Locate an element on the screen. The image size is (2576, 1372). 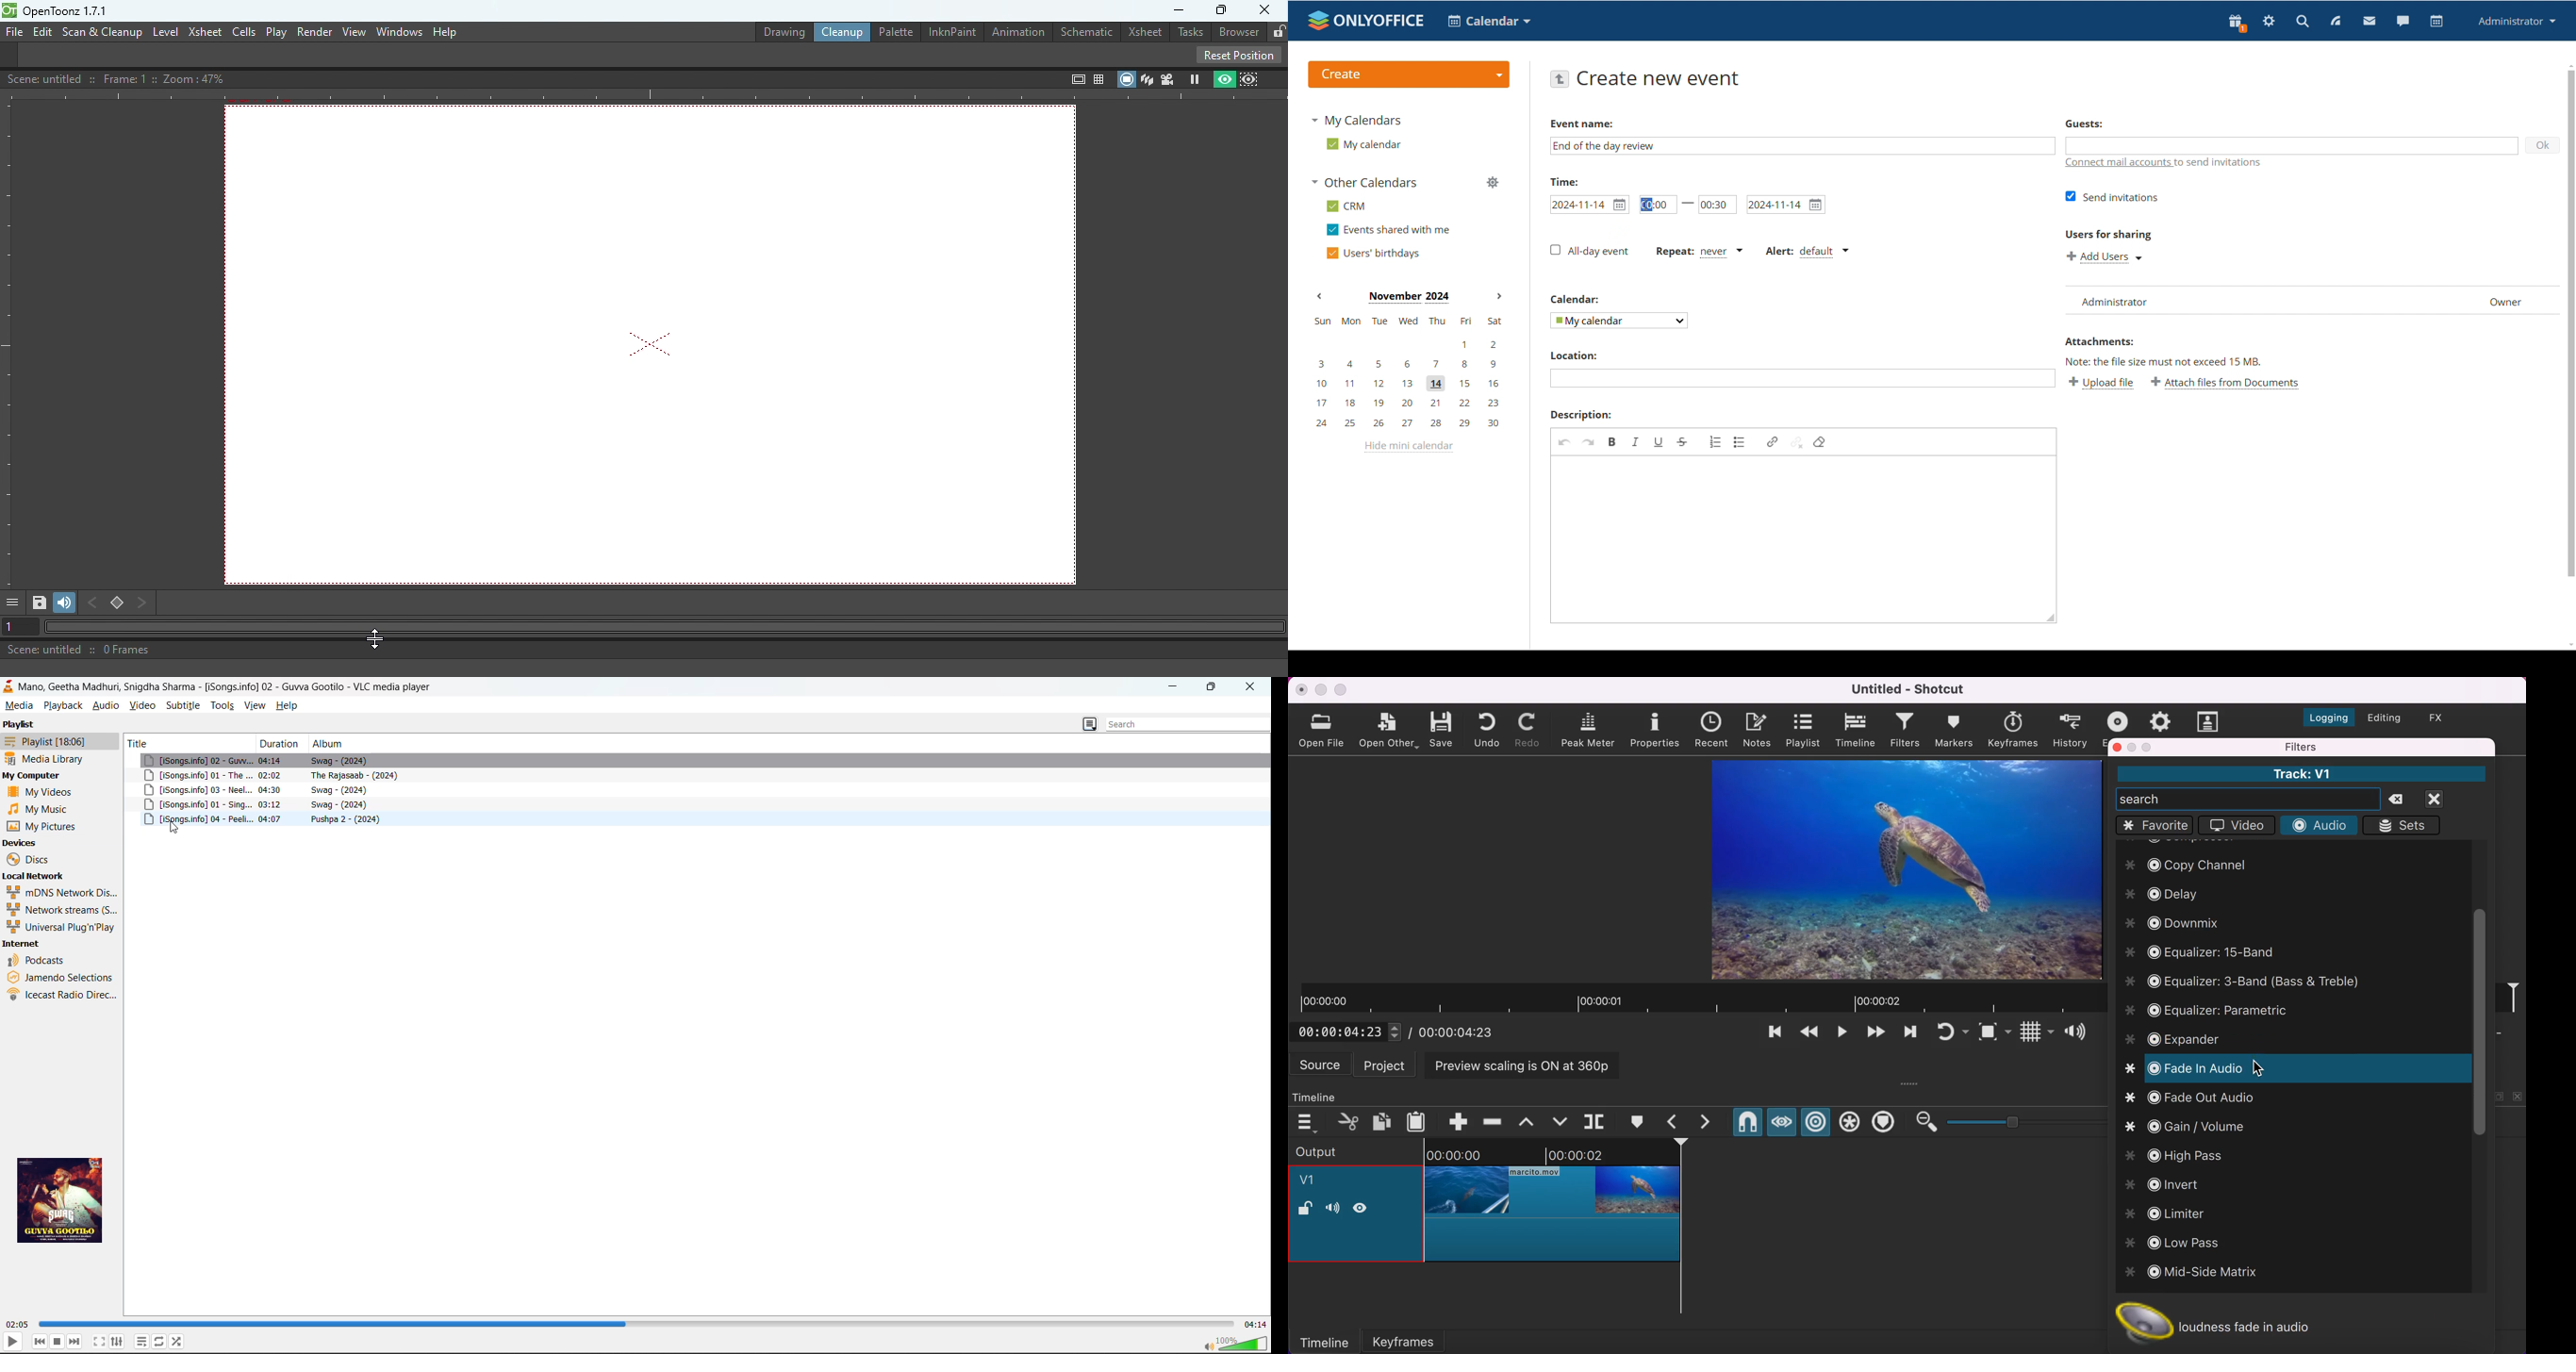
mail is located at coordinates (2369, 22).